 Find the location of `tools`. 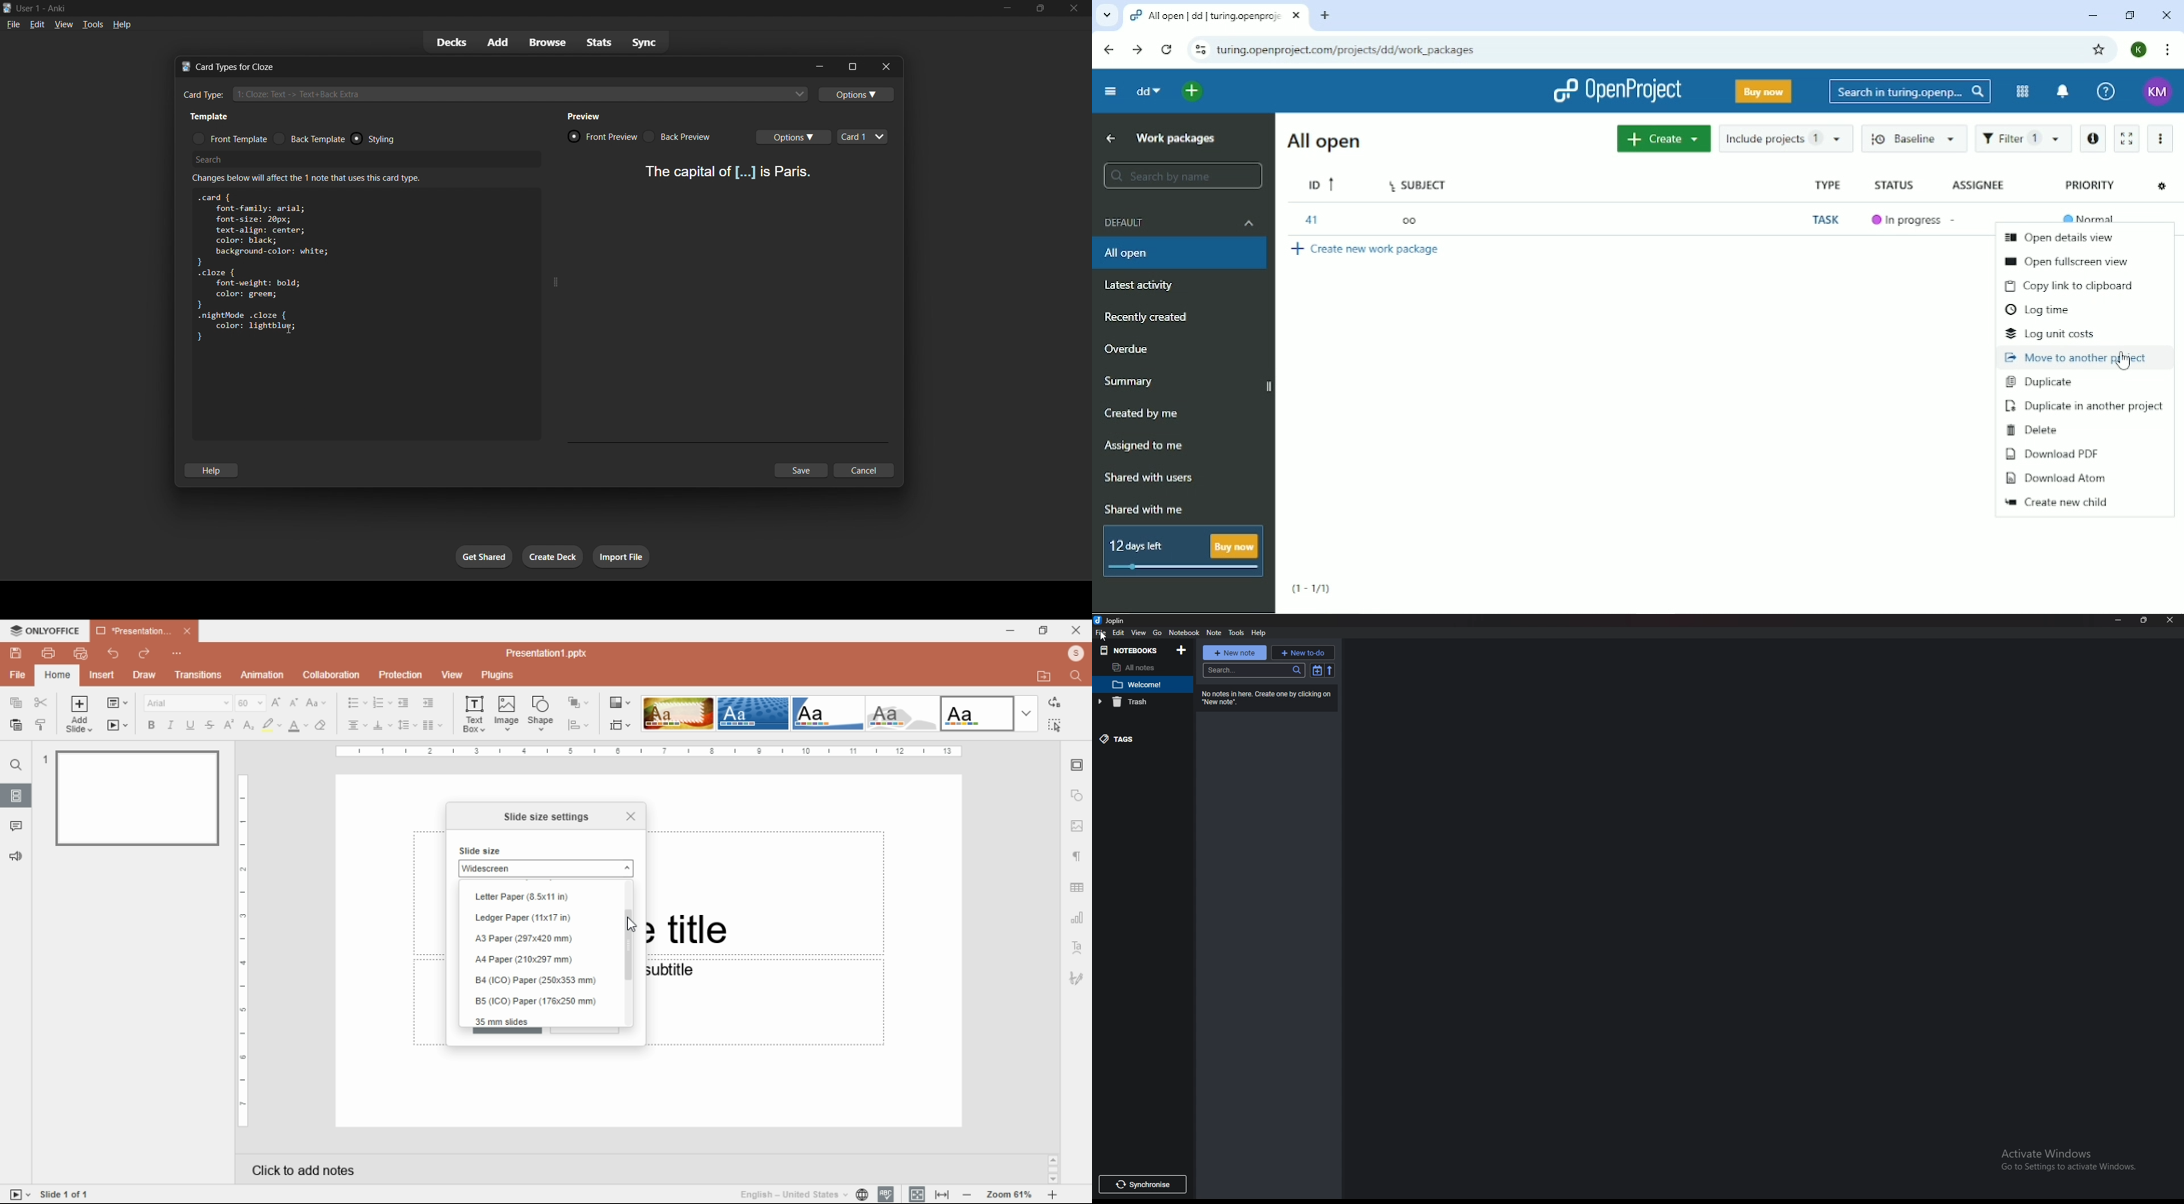

tools is located at coordinates (92, 24).